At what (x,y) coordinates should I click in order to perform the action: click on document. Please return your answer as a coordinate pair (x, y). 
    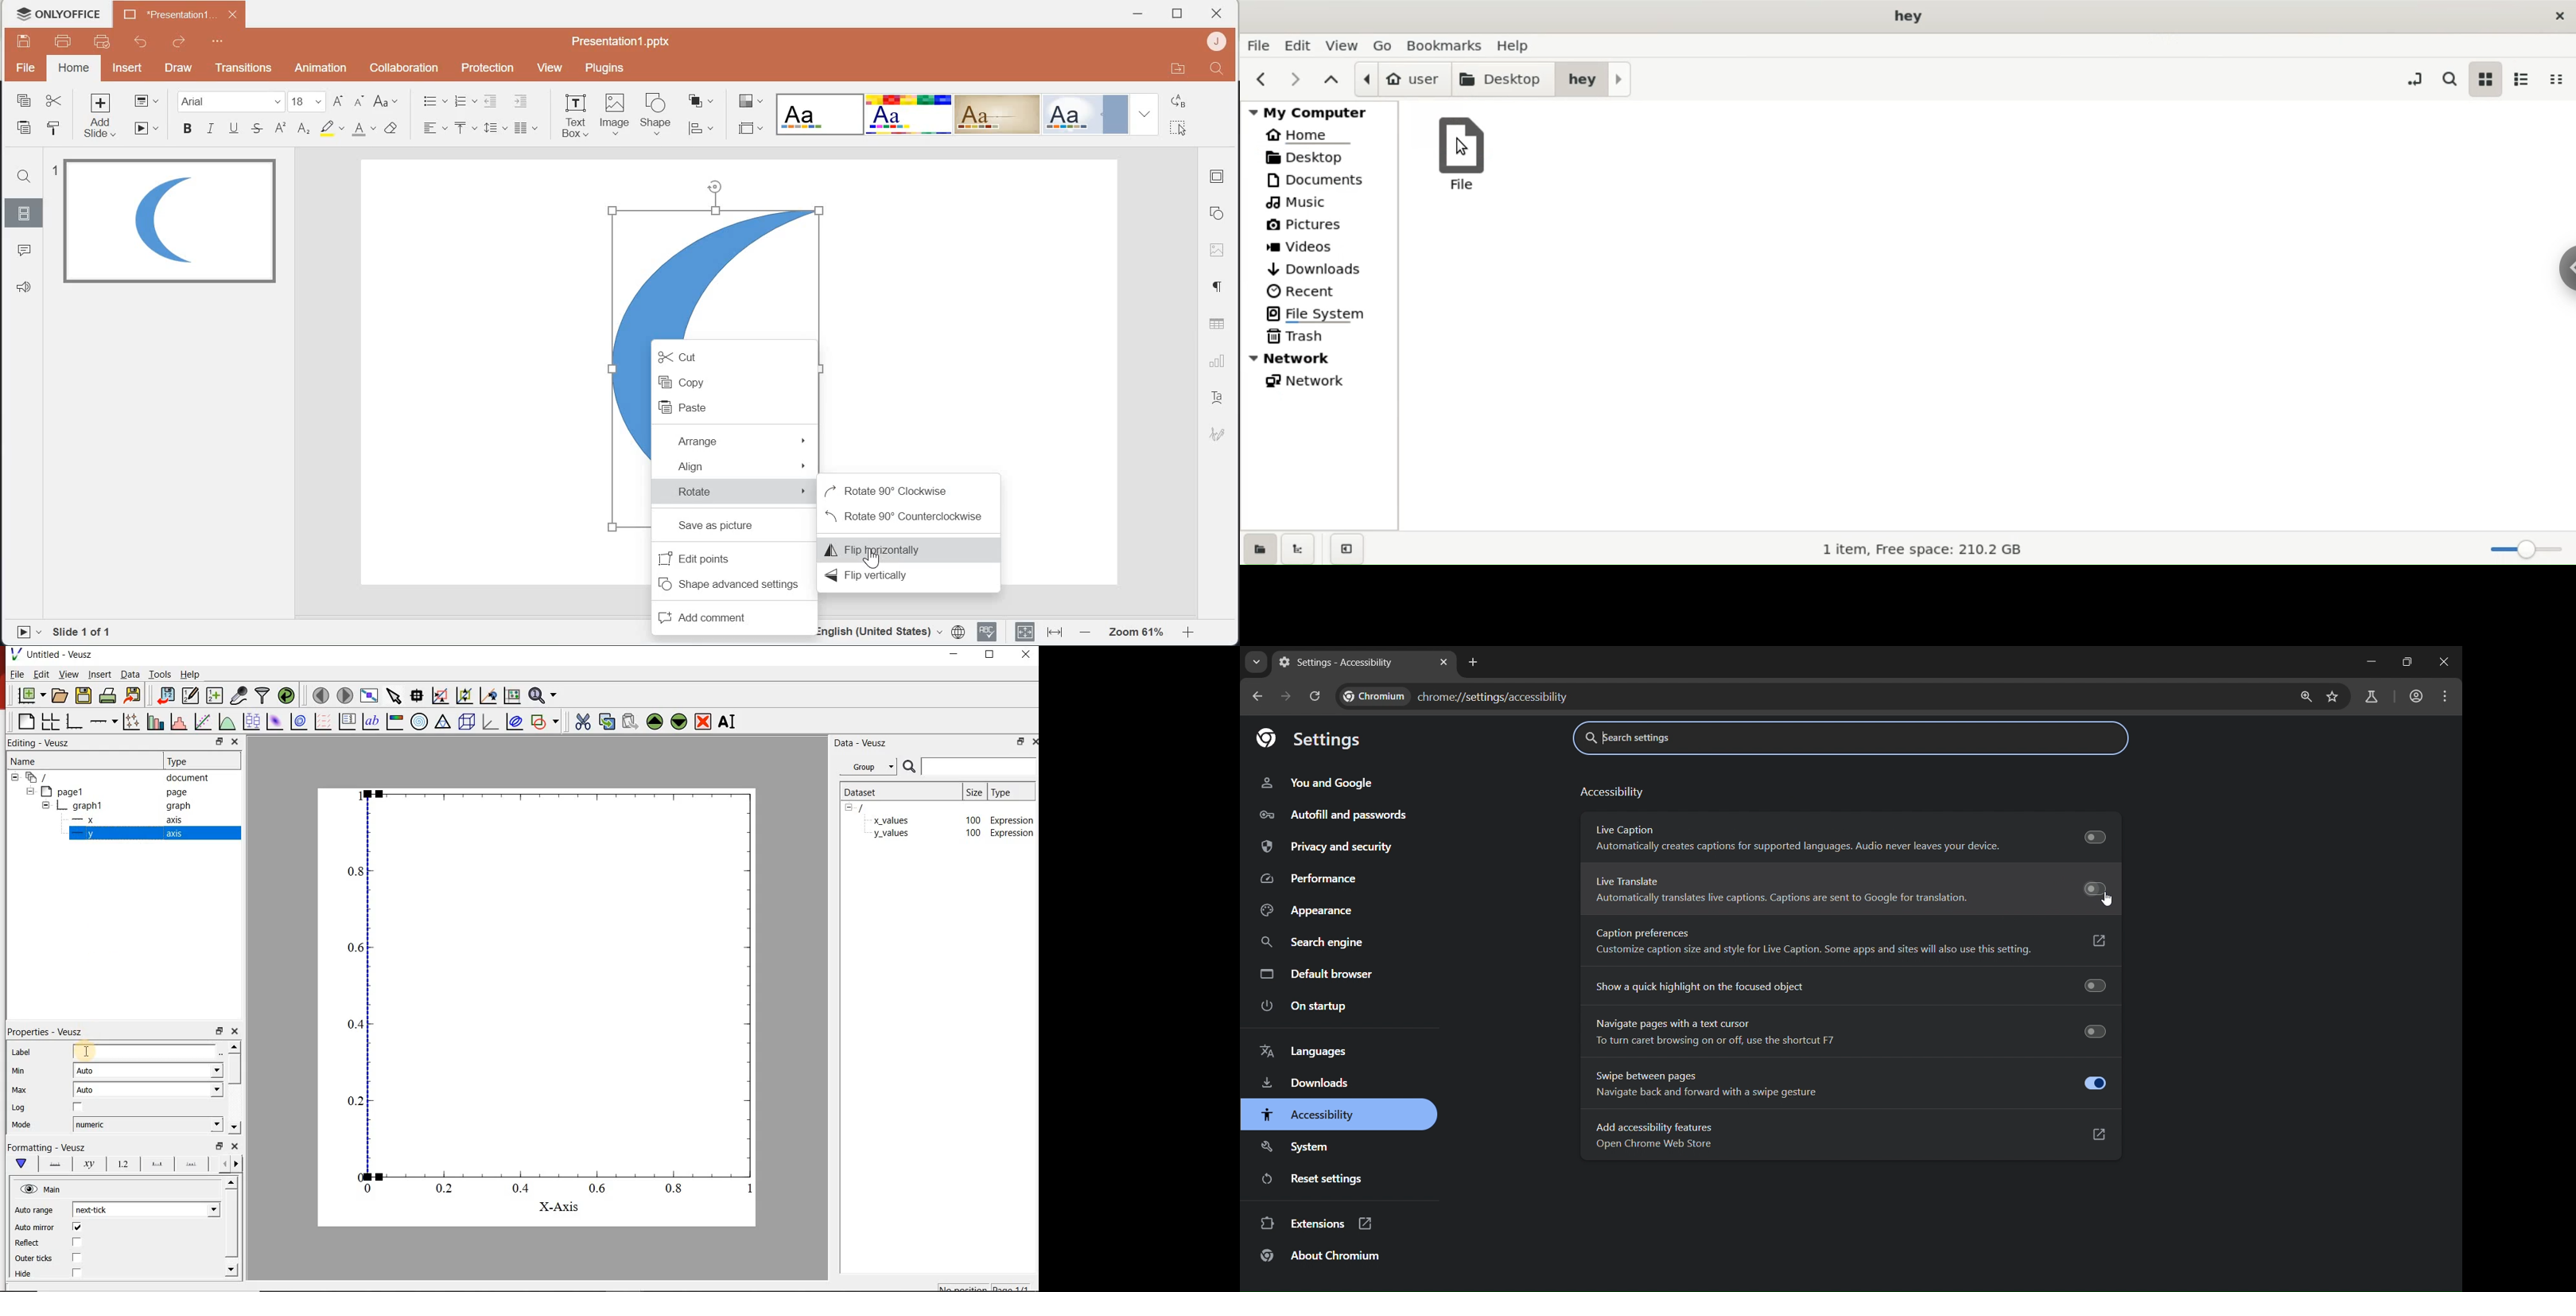
    Looking at the image, I should click on (186, 778).